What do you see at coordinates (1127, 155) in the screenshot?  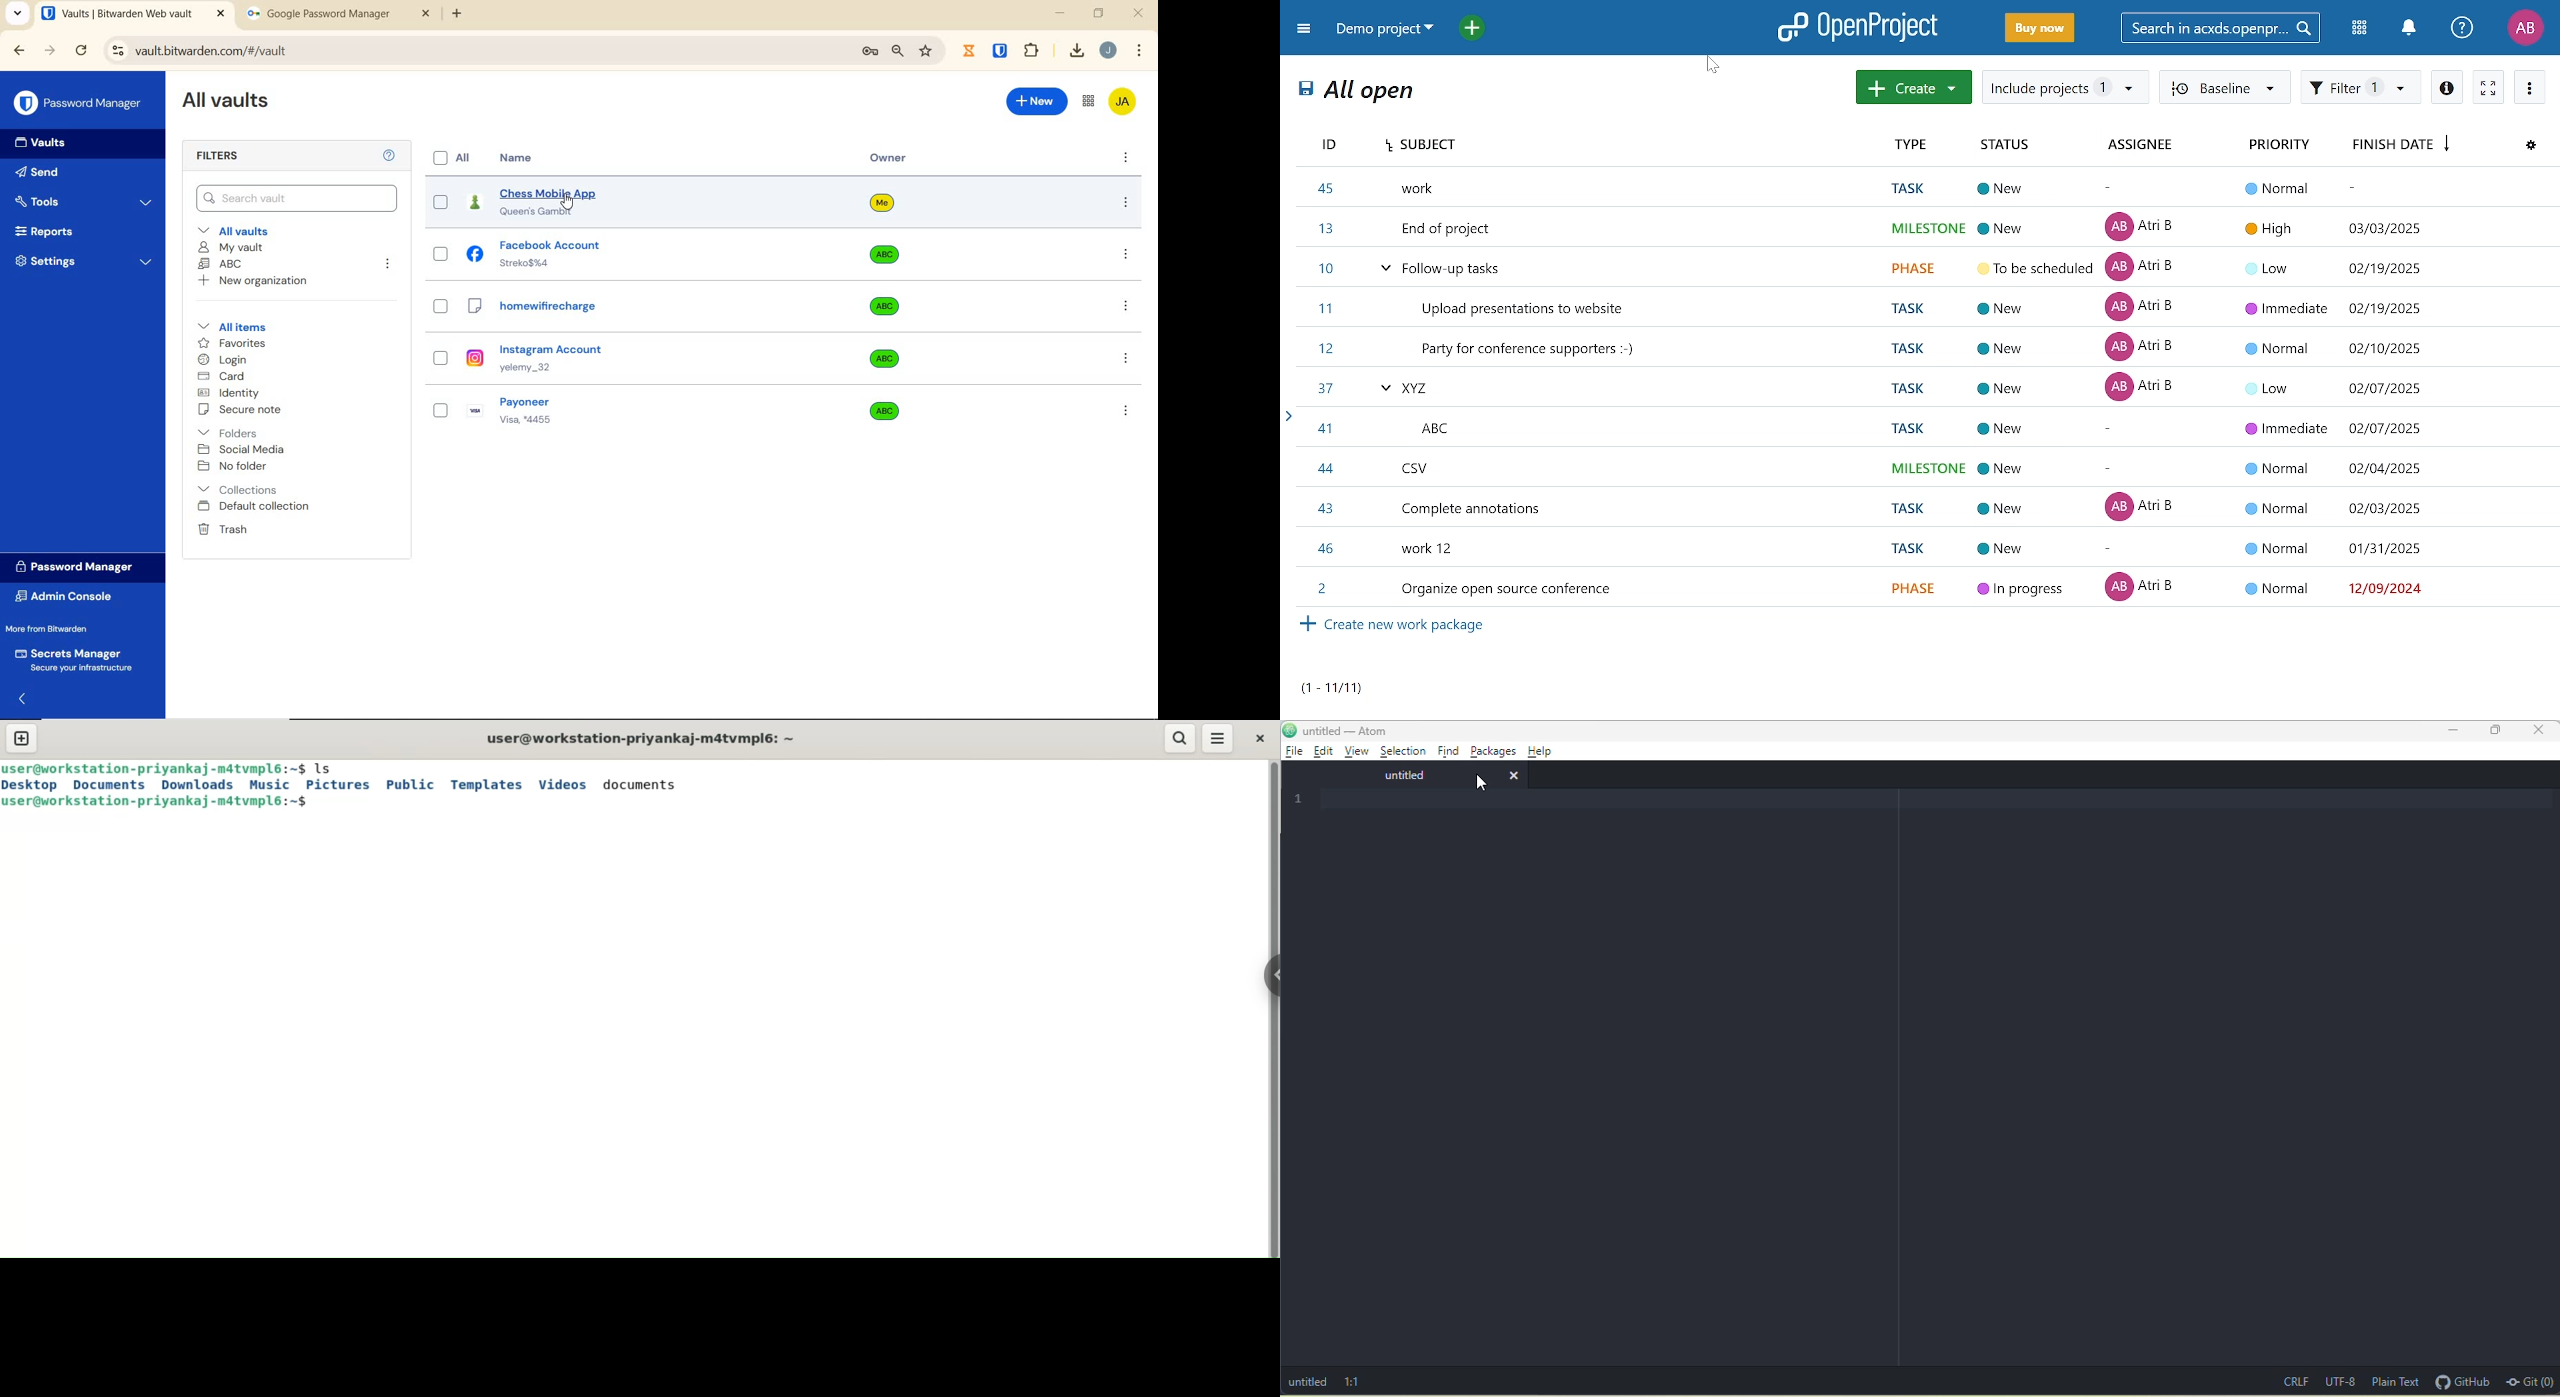 I see `more options` at bounding box center [1127, 155].